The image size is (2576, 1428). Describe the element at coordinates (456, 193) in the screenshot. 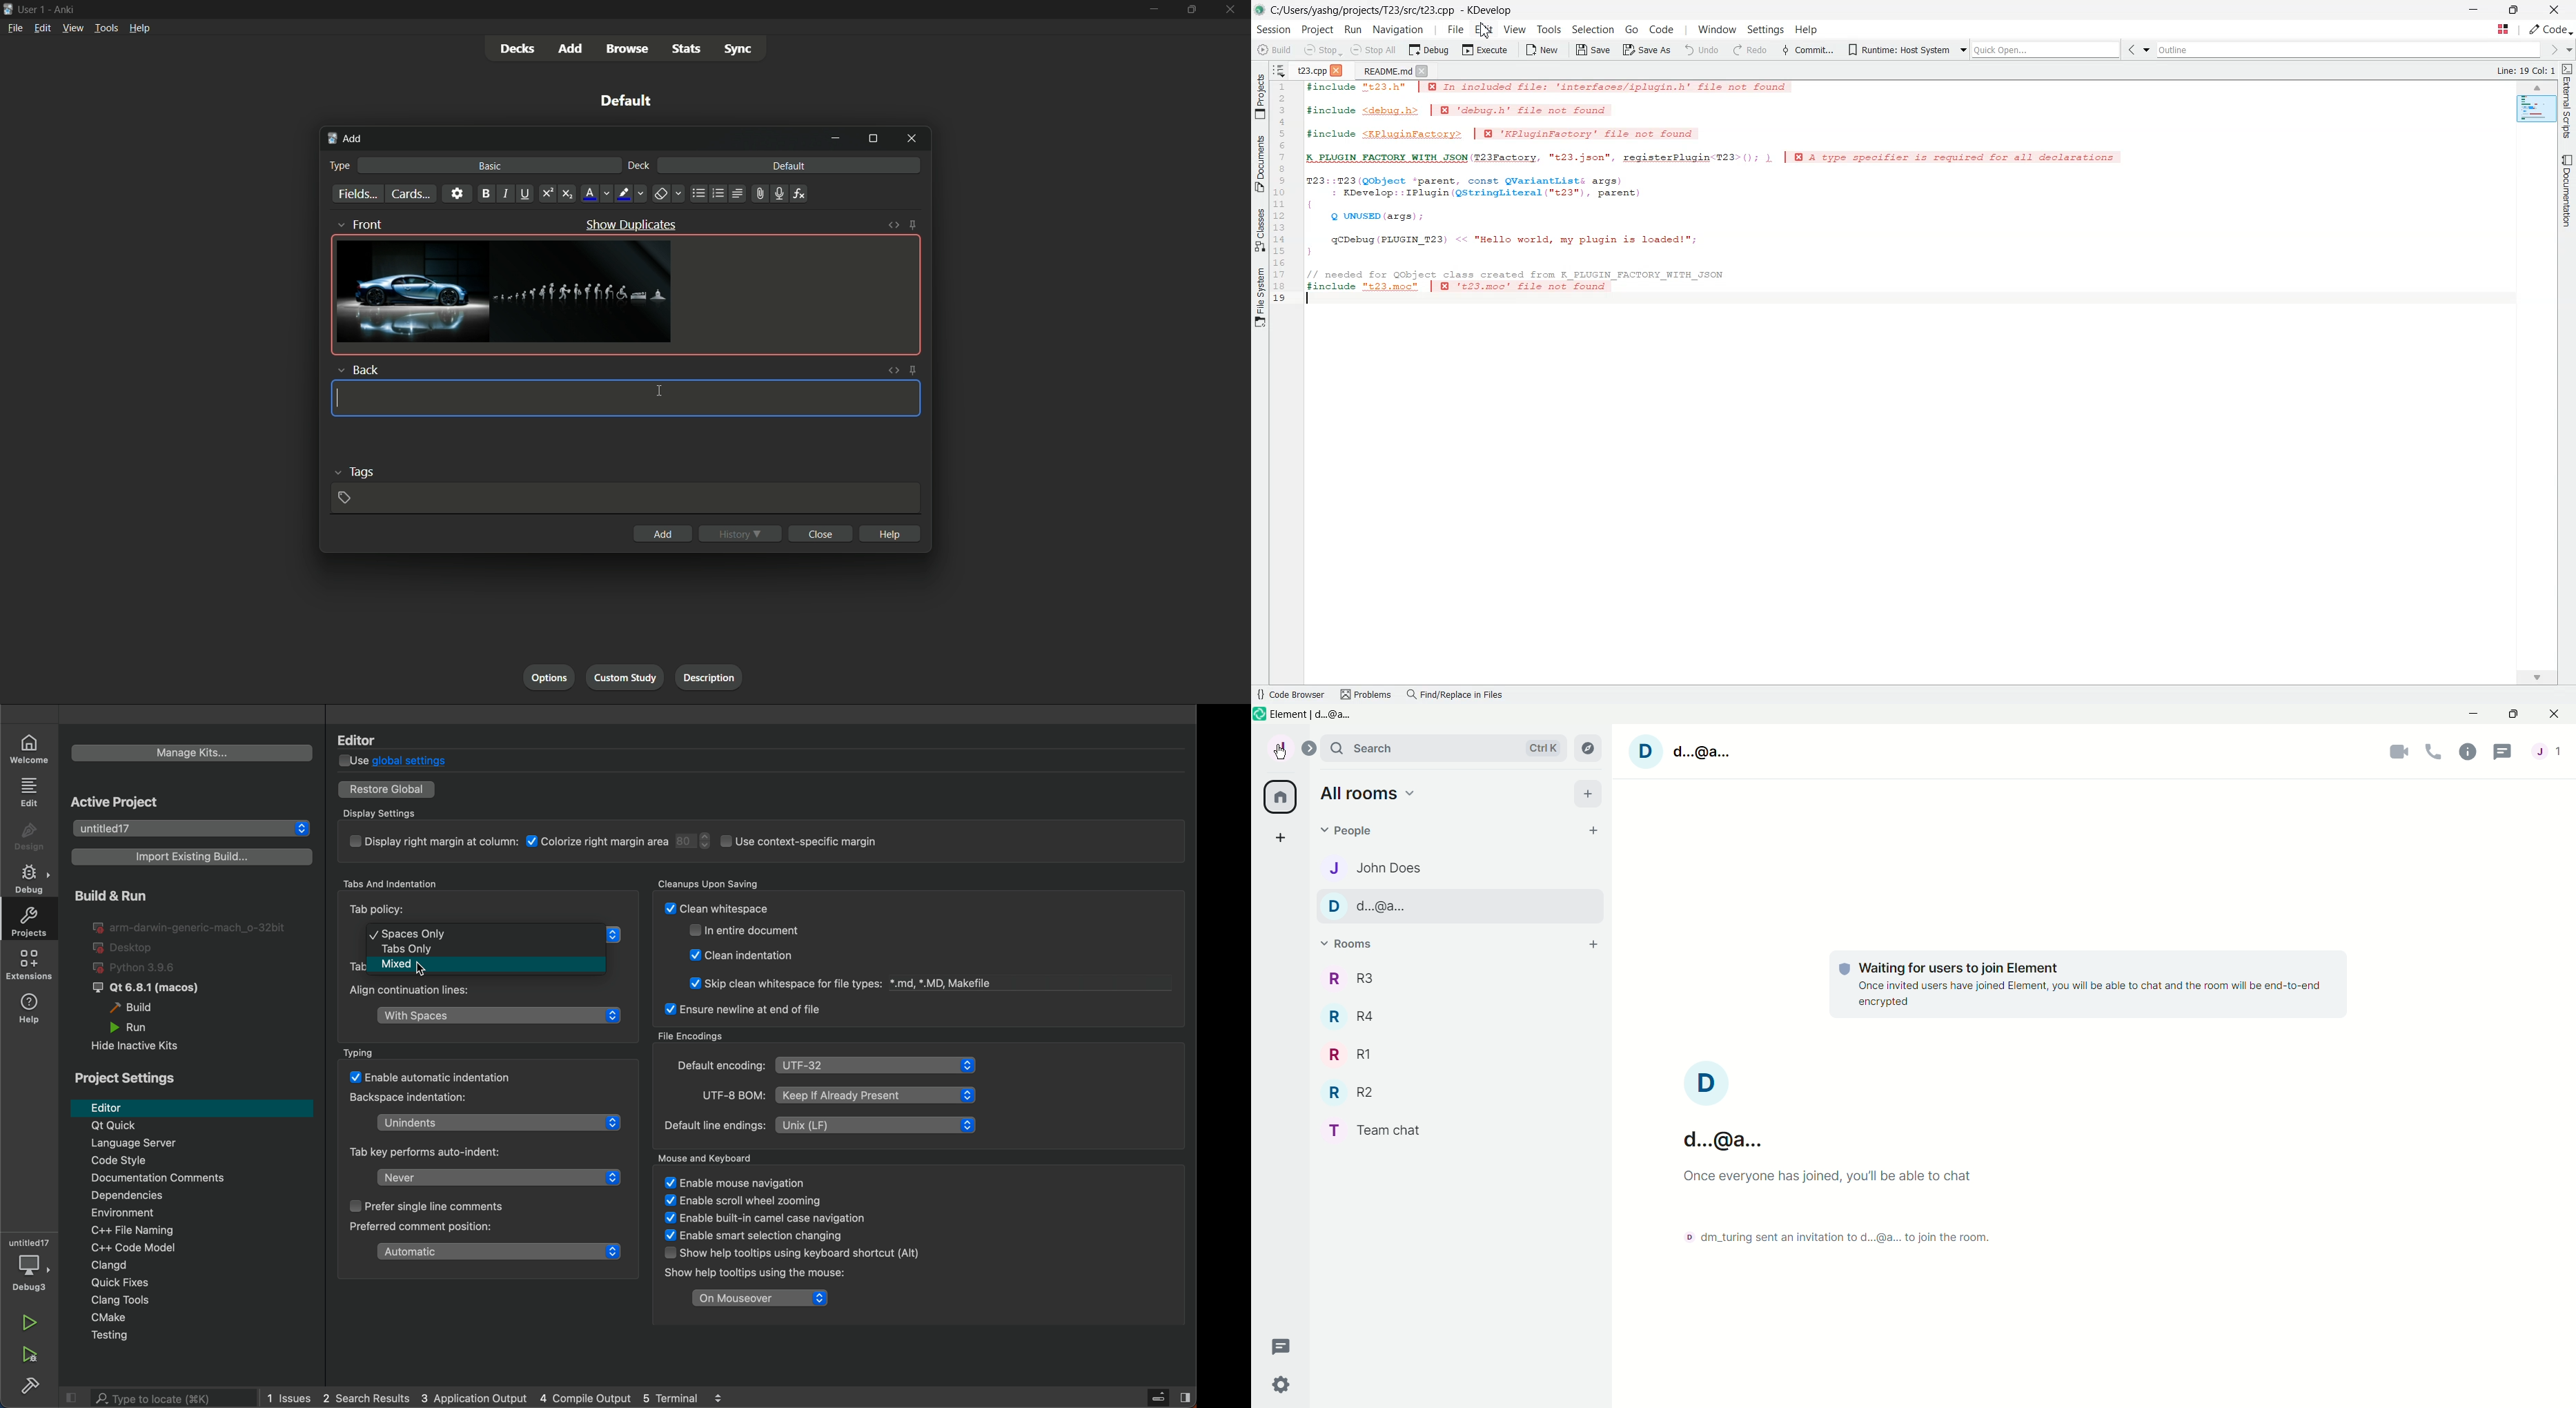

I see `settings` at that location.